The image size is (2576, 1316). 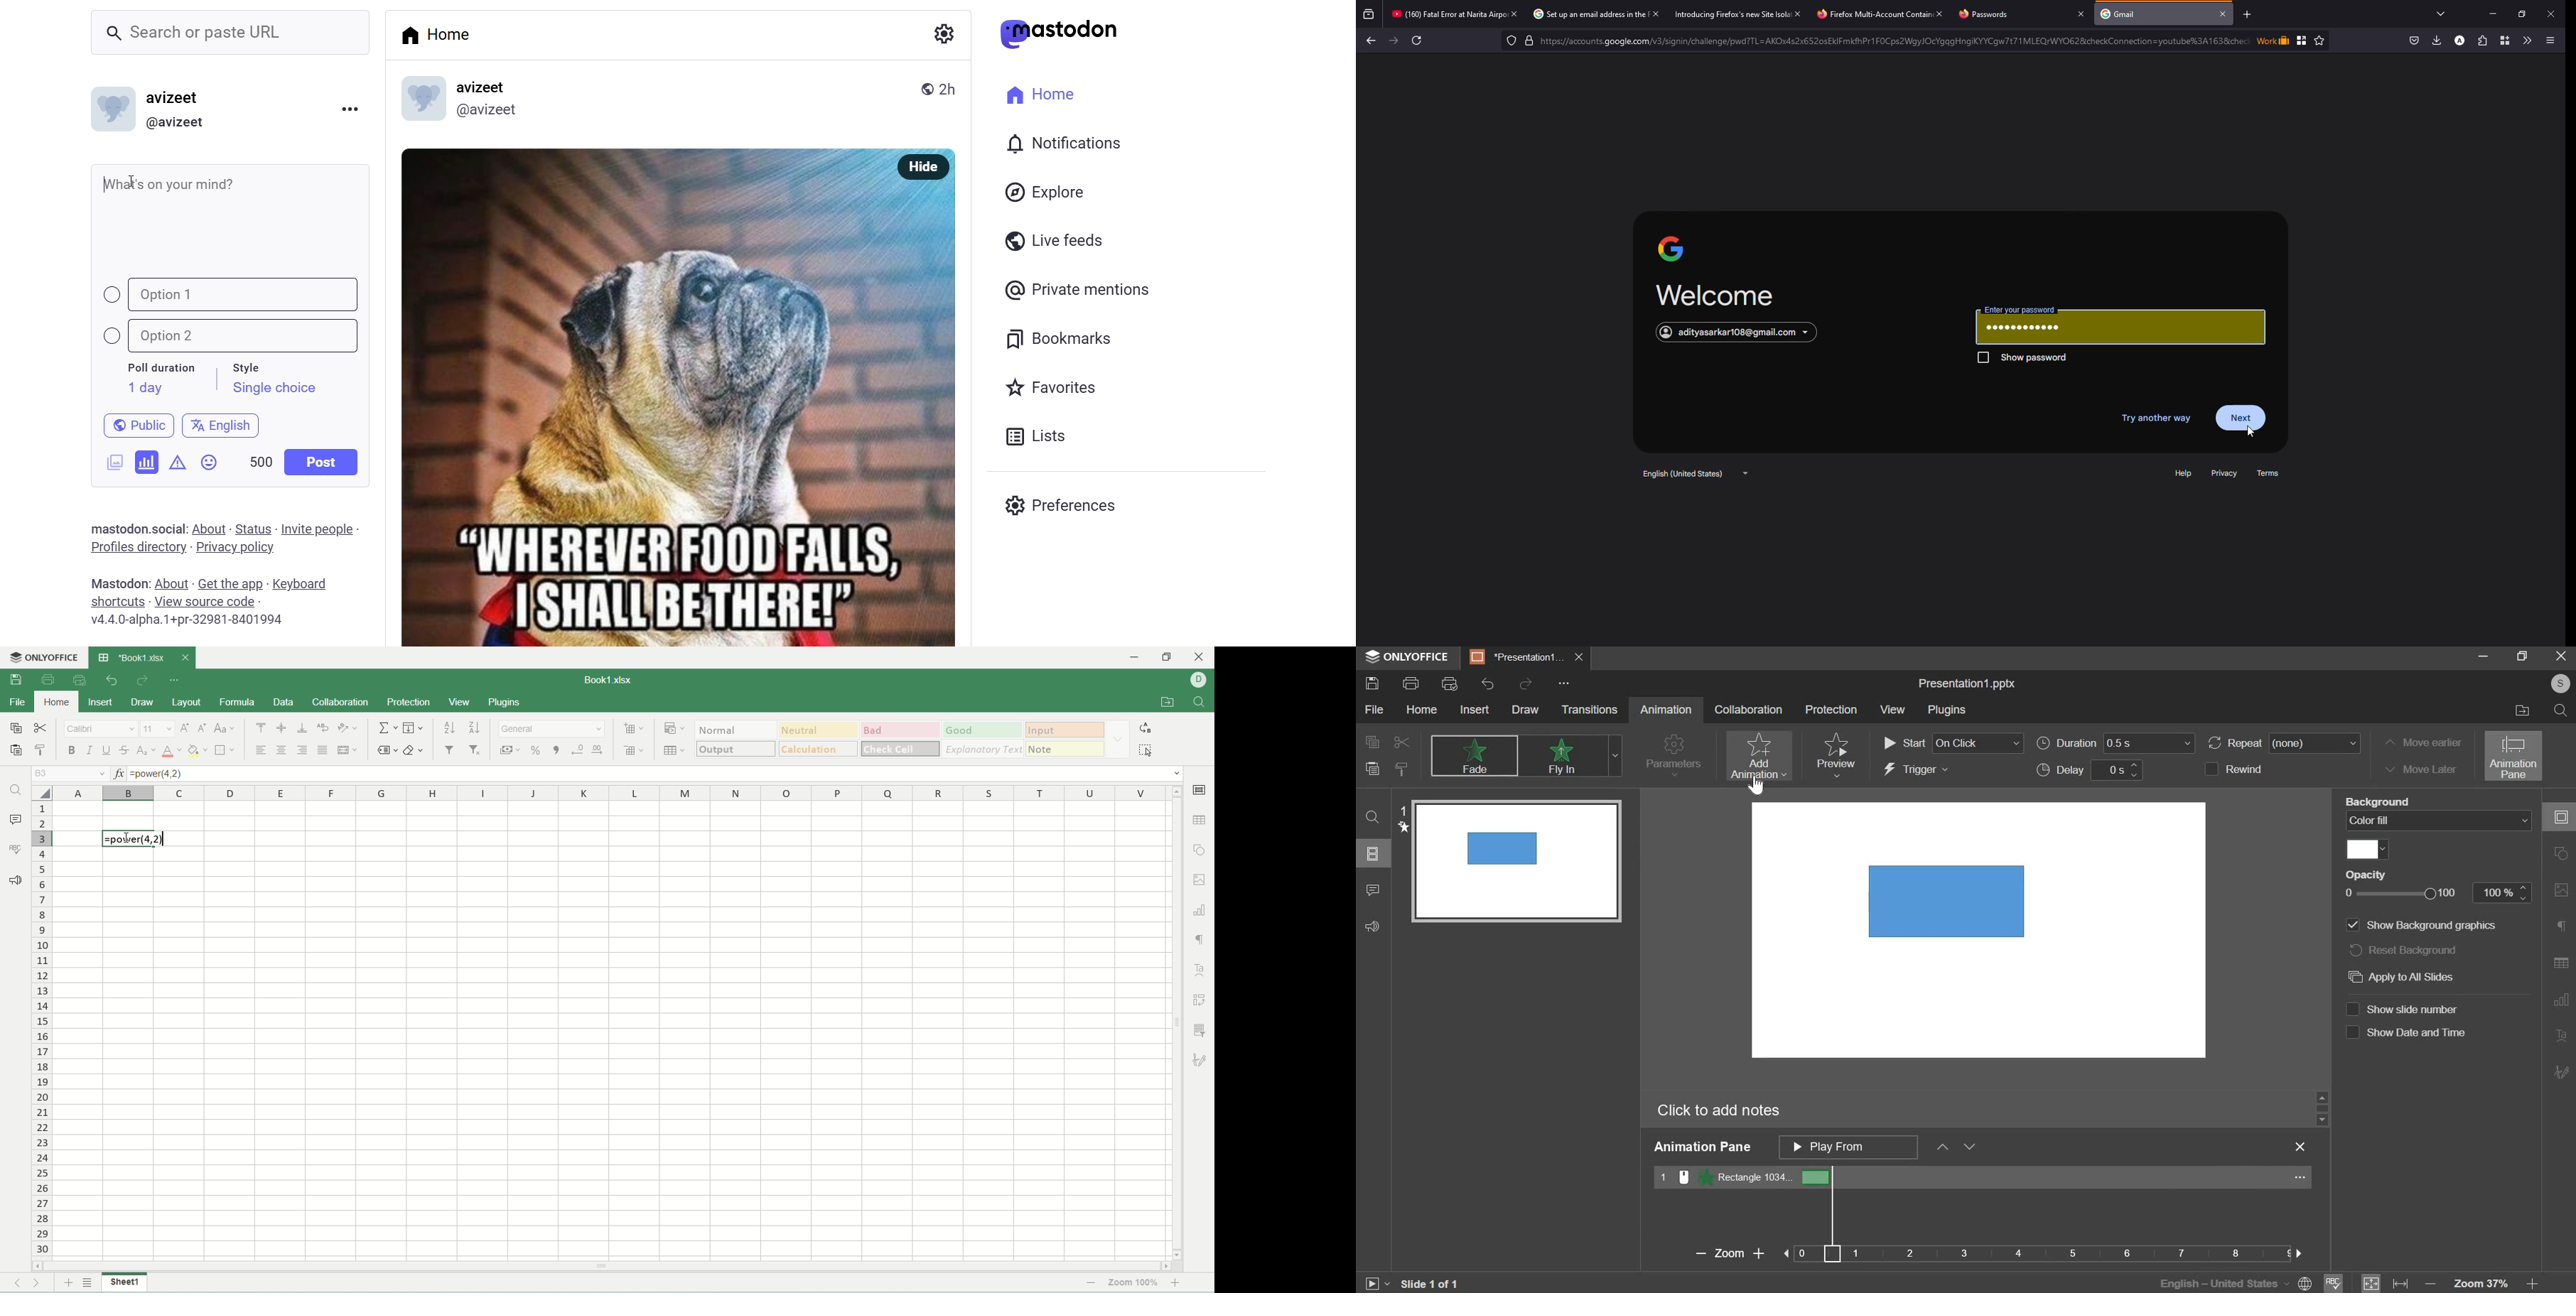 I want to click on animation pane, so click(x=2512, y=756).